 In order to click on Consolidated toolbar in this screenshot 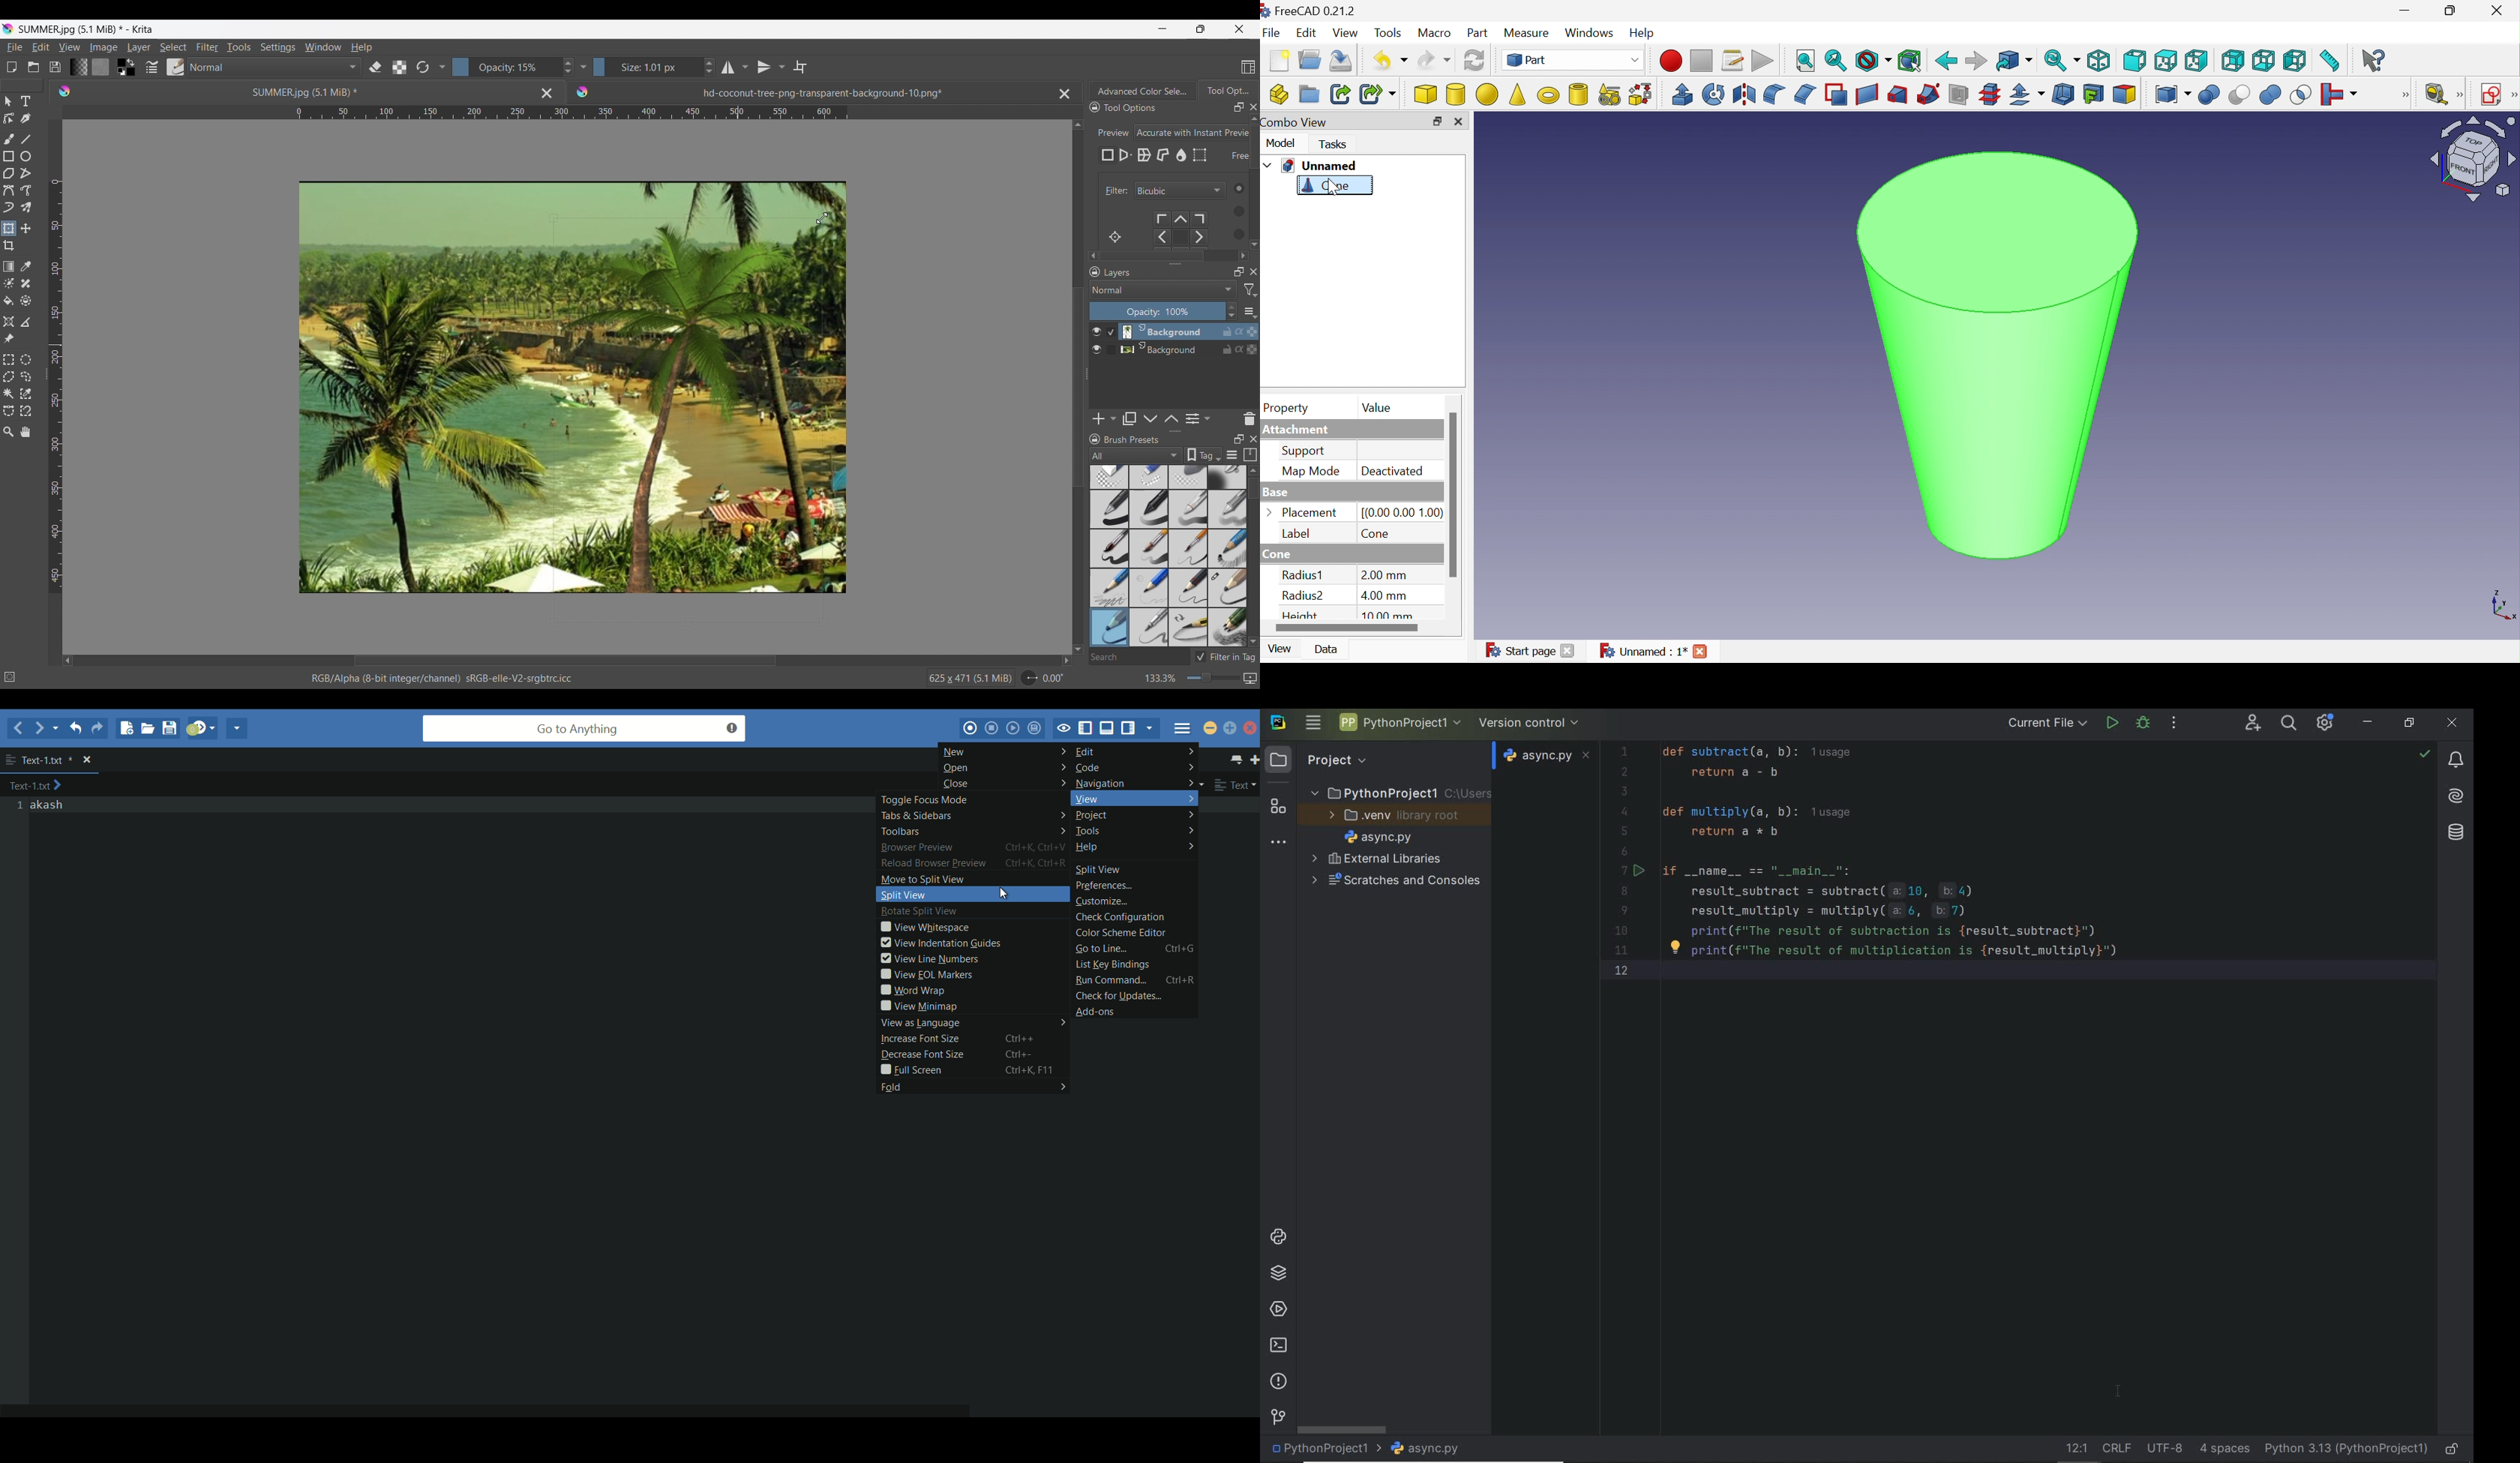, I will do `click(442, 67)`.